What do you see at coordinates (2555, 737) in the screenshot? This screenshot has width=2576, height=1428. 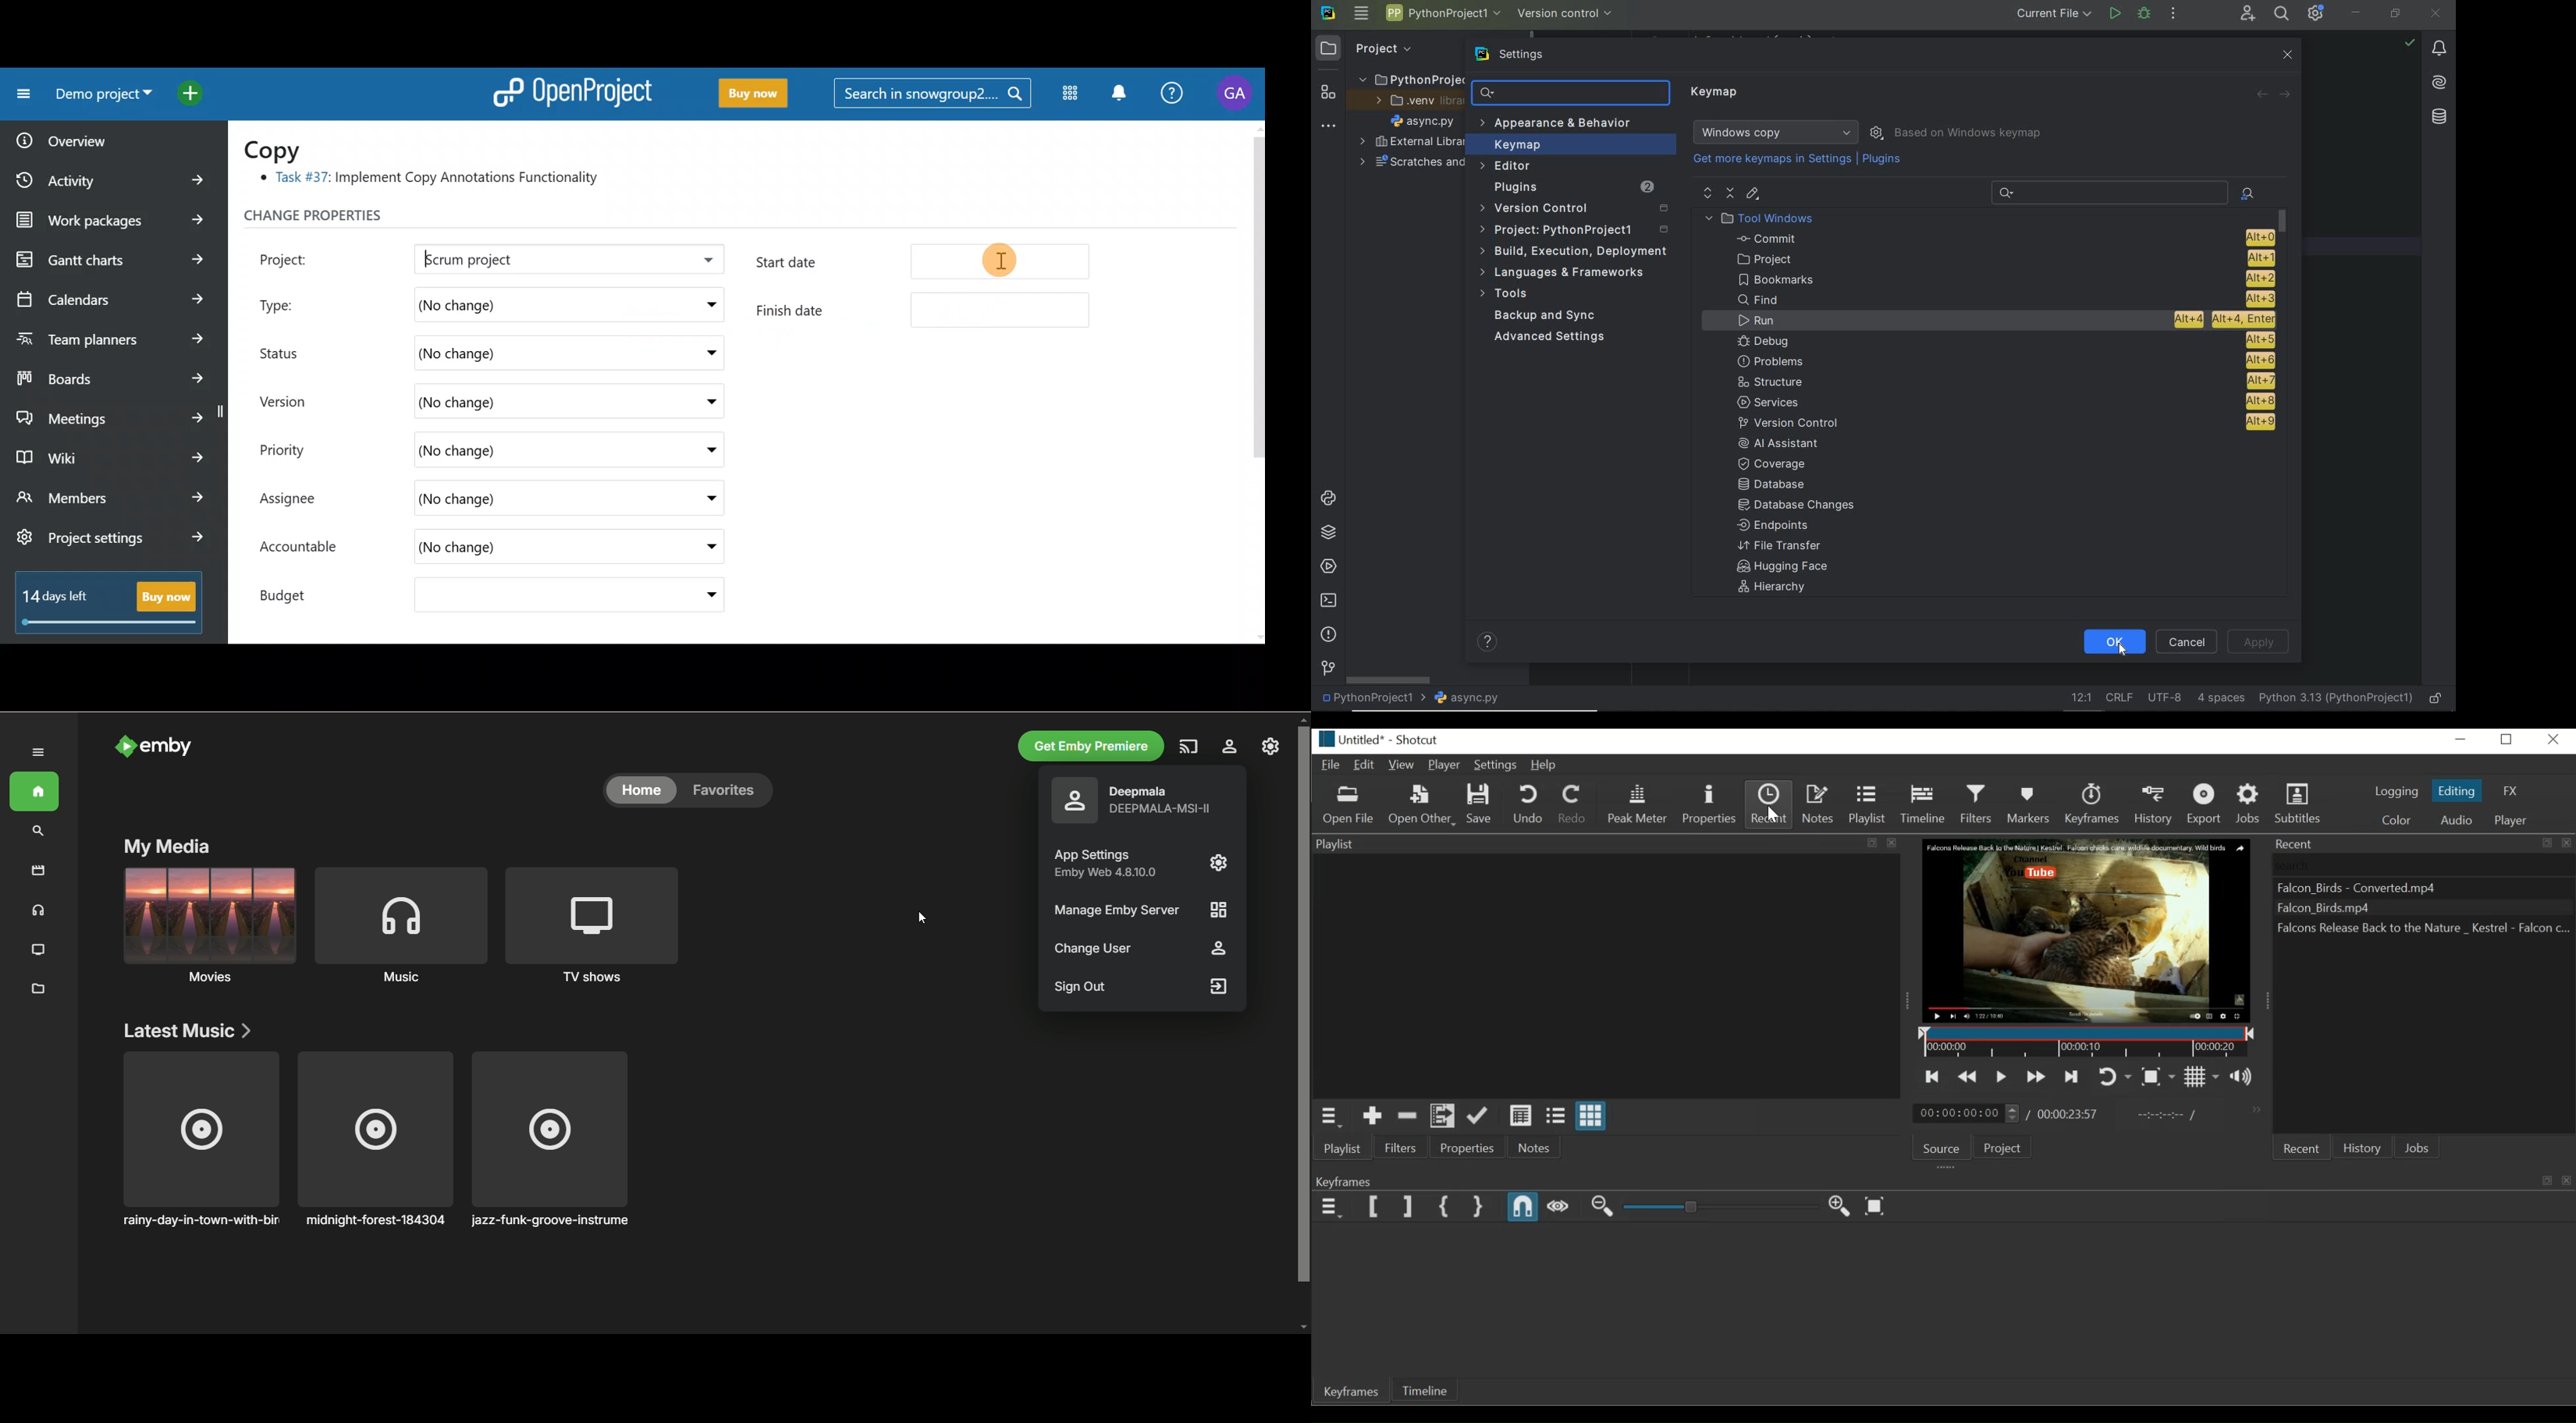 I see `Close` at bounding box center [2555, 737].